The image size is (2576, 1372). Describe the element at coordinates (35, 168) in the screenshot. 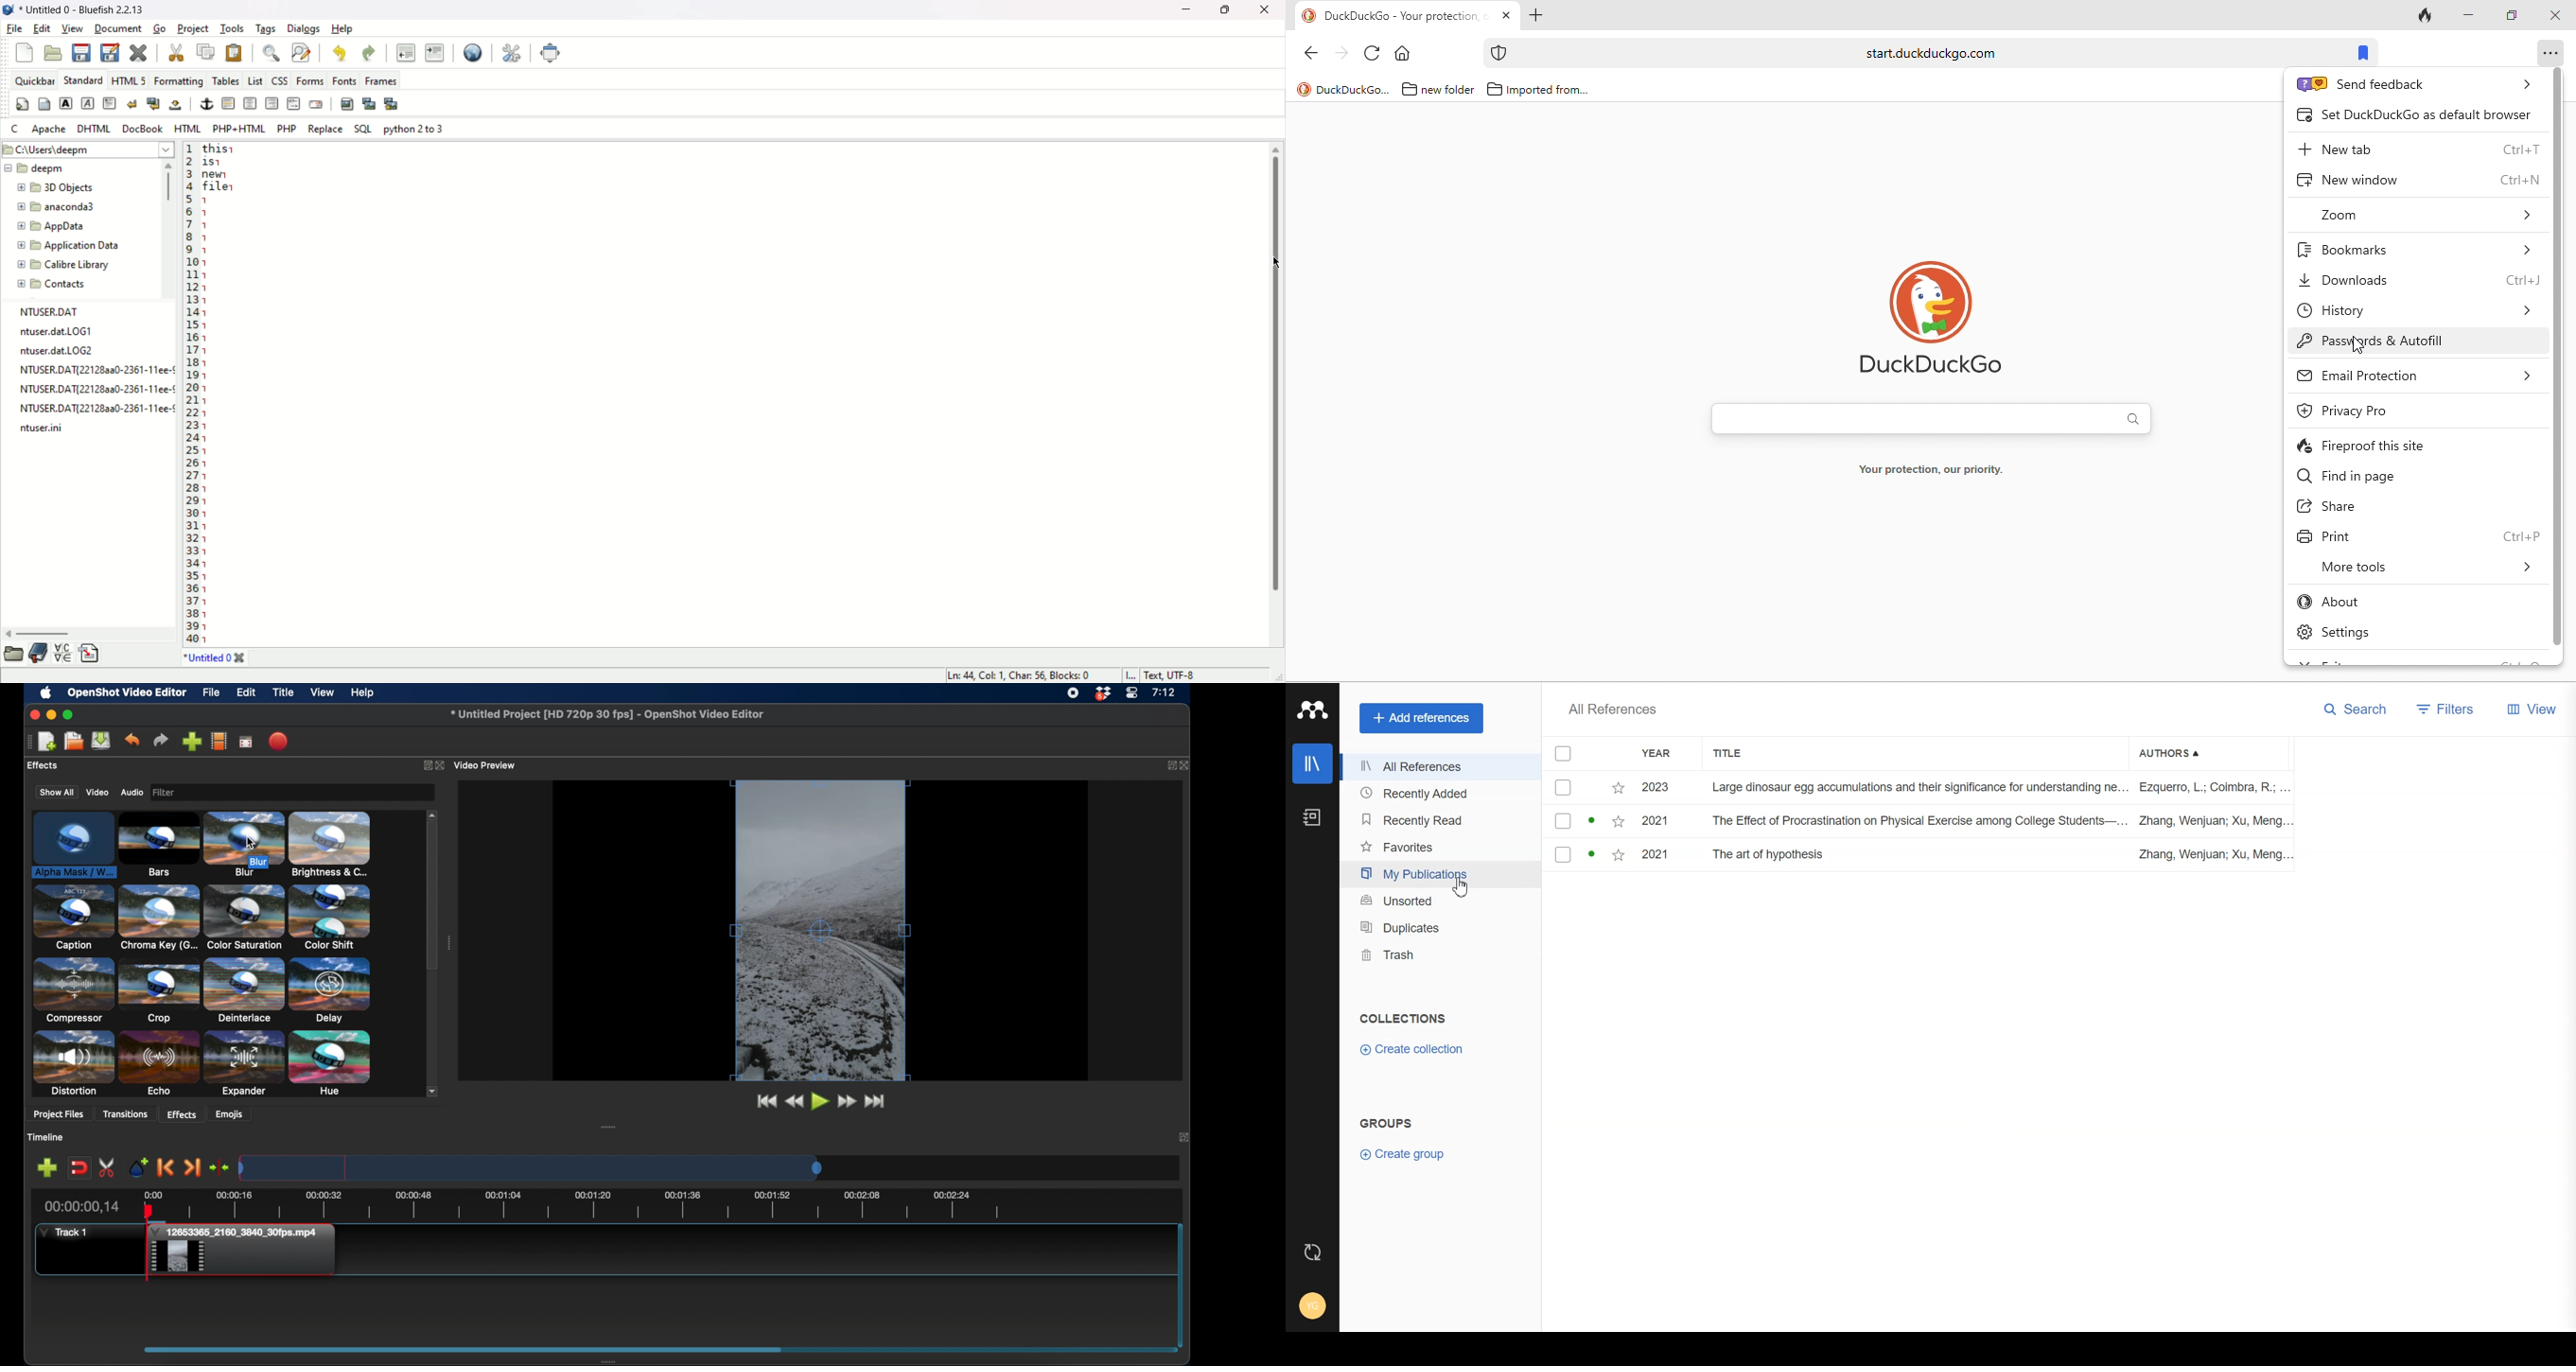

I see `Folder name` at that location.